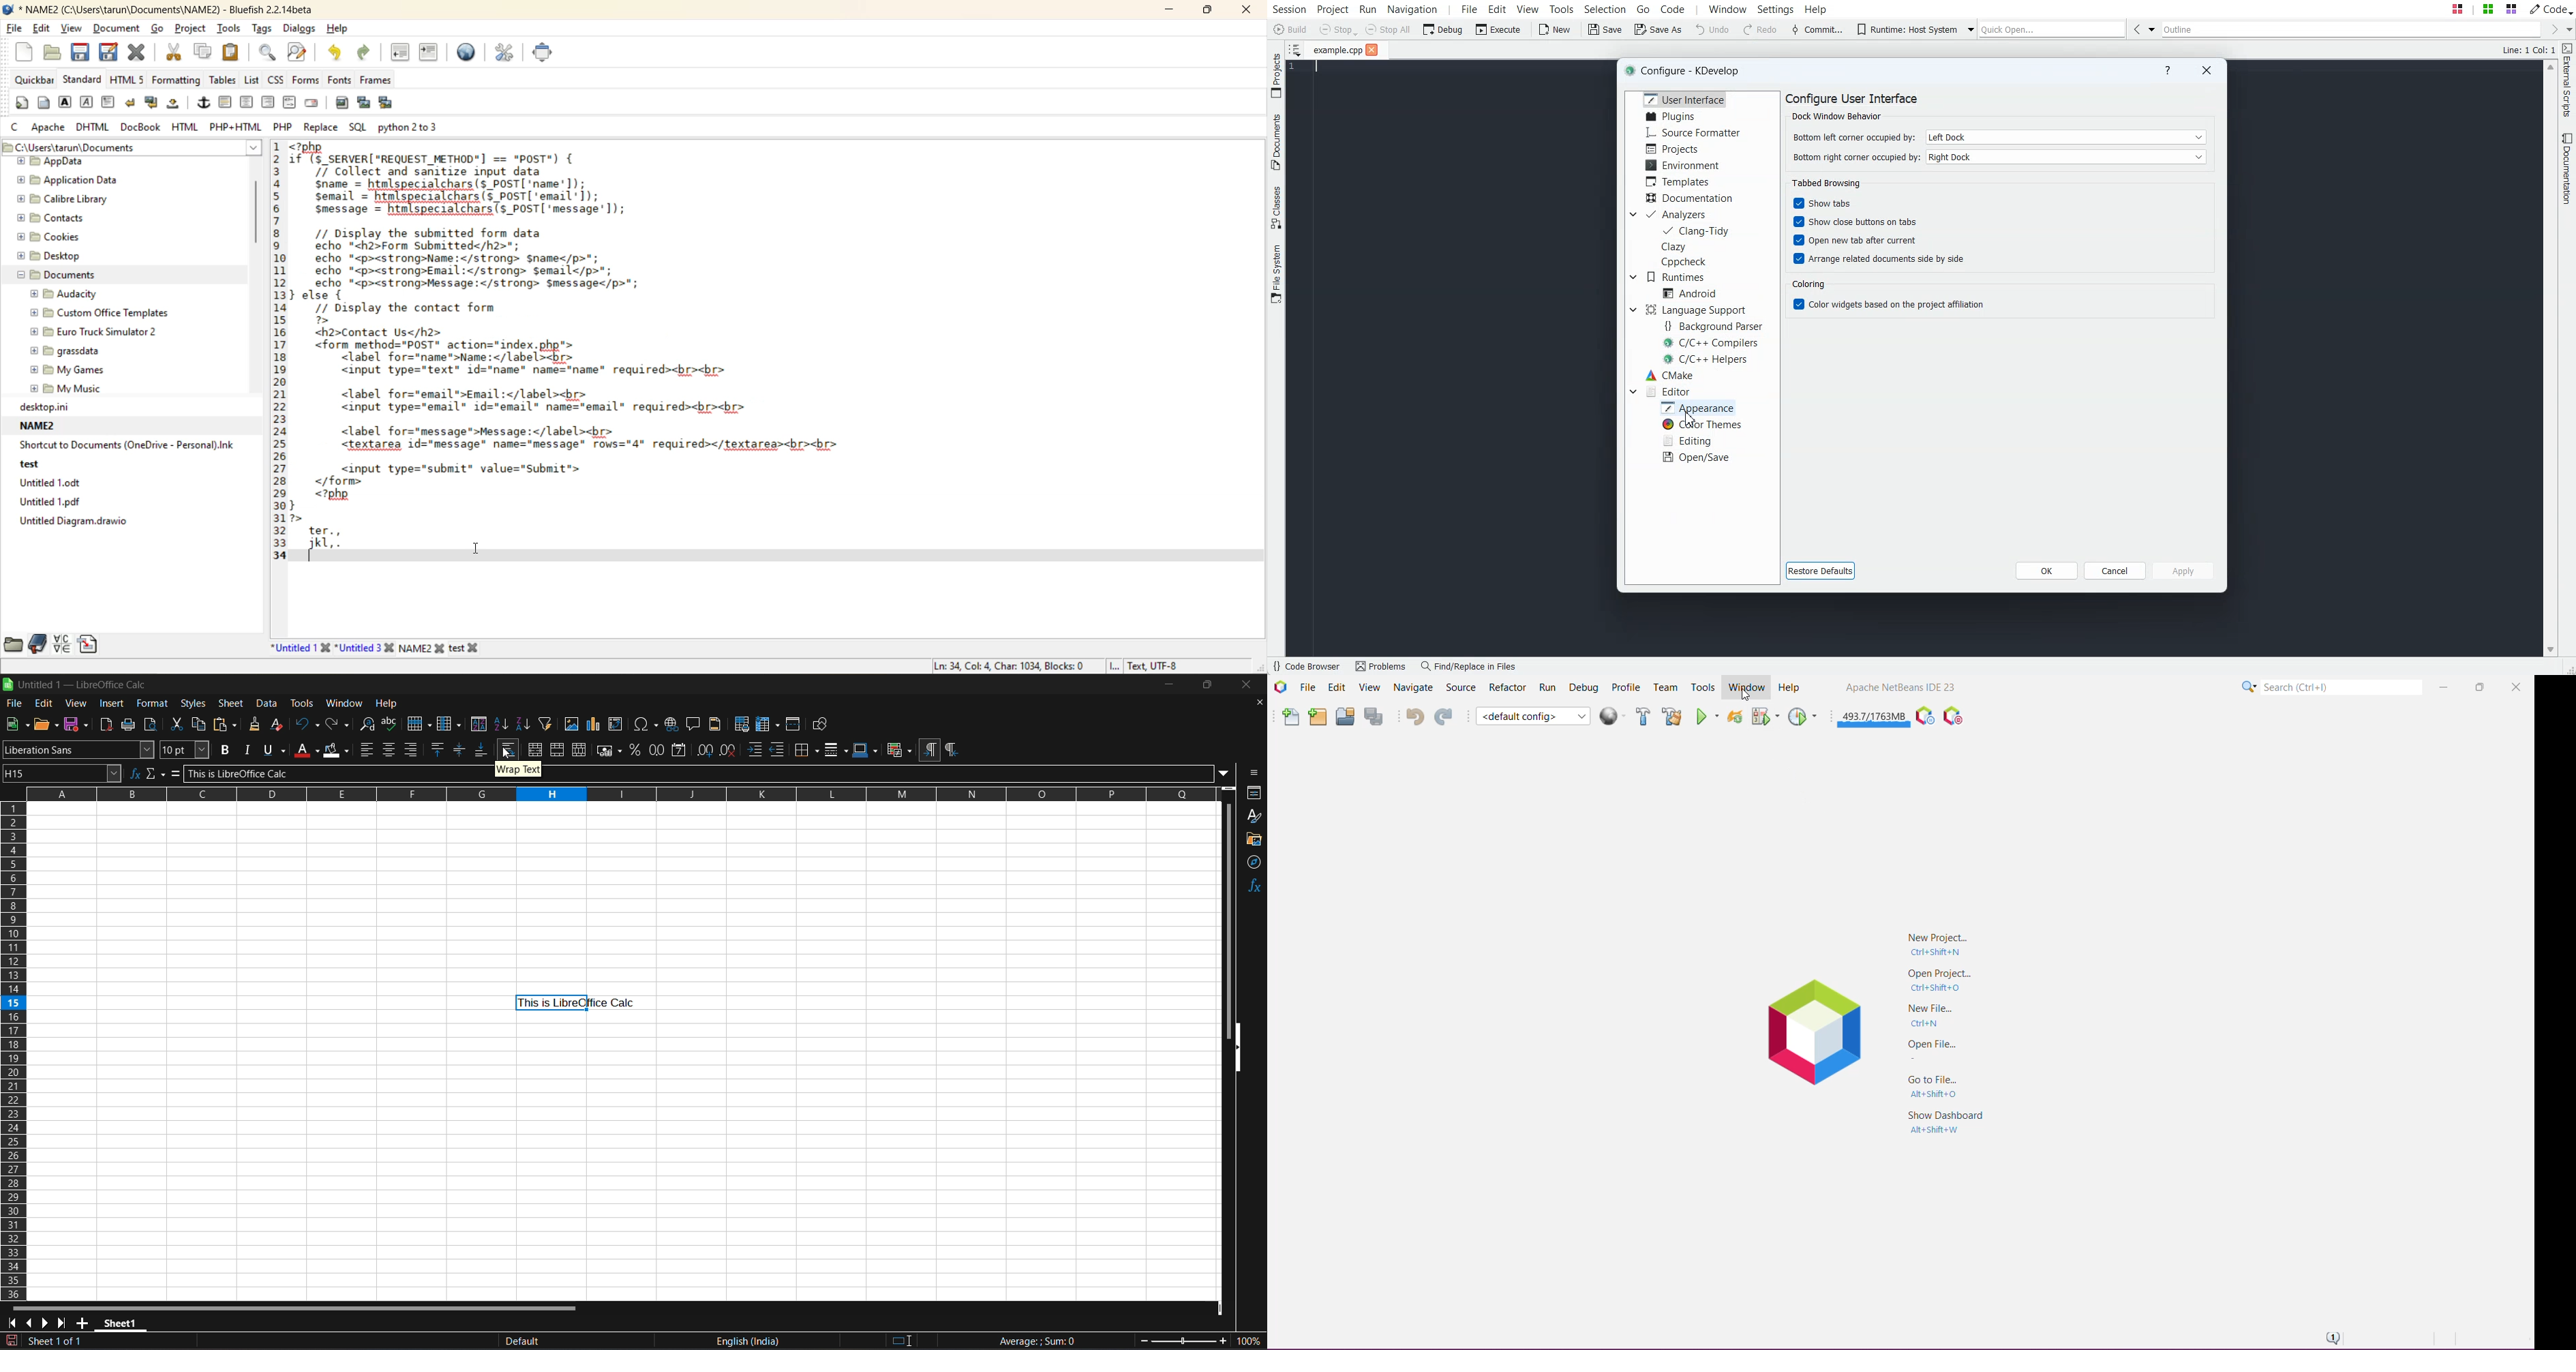 The width and height of the screenshot is (2576, 1372). Describe the element at coordinates (79, 750) in the screenshot. I see `font name` at that location.